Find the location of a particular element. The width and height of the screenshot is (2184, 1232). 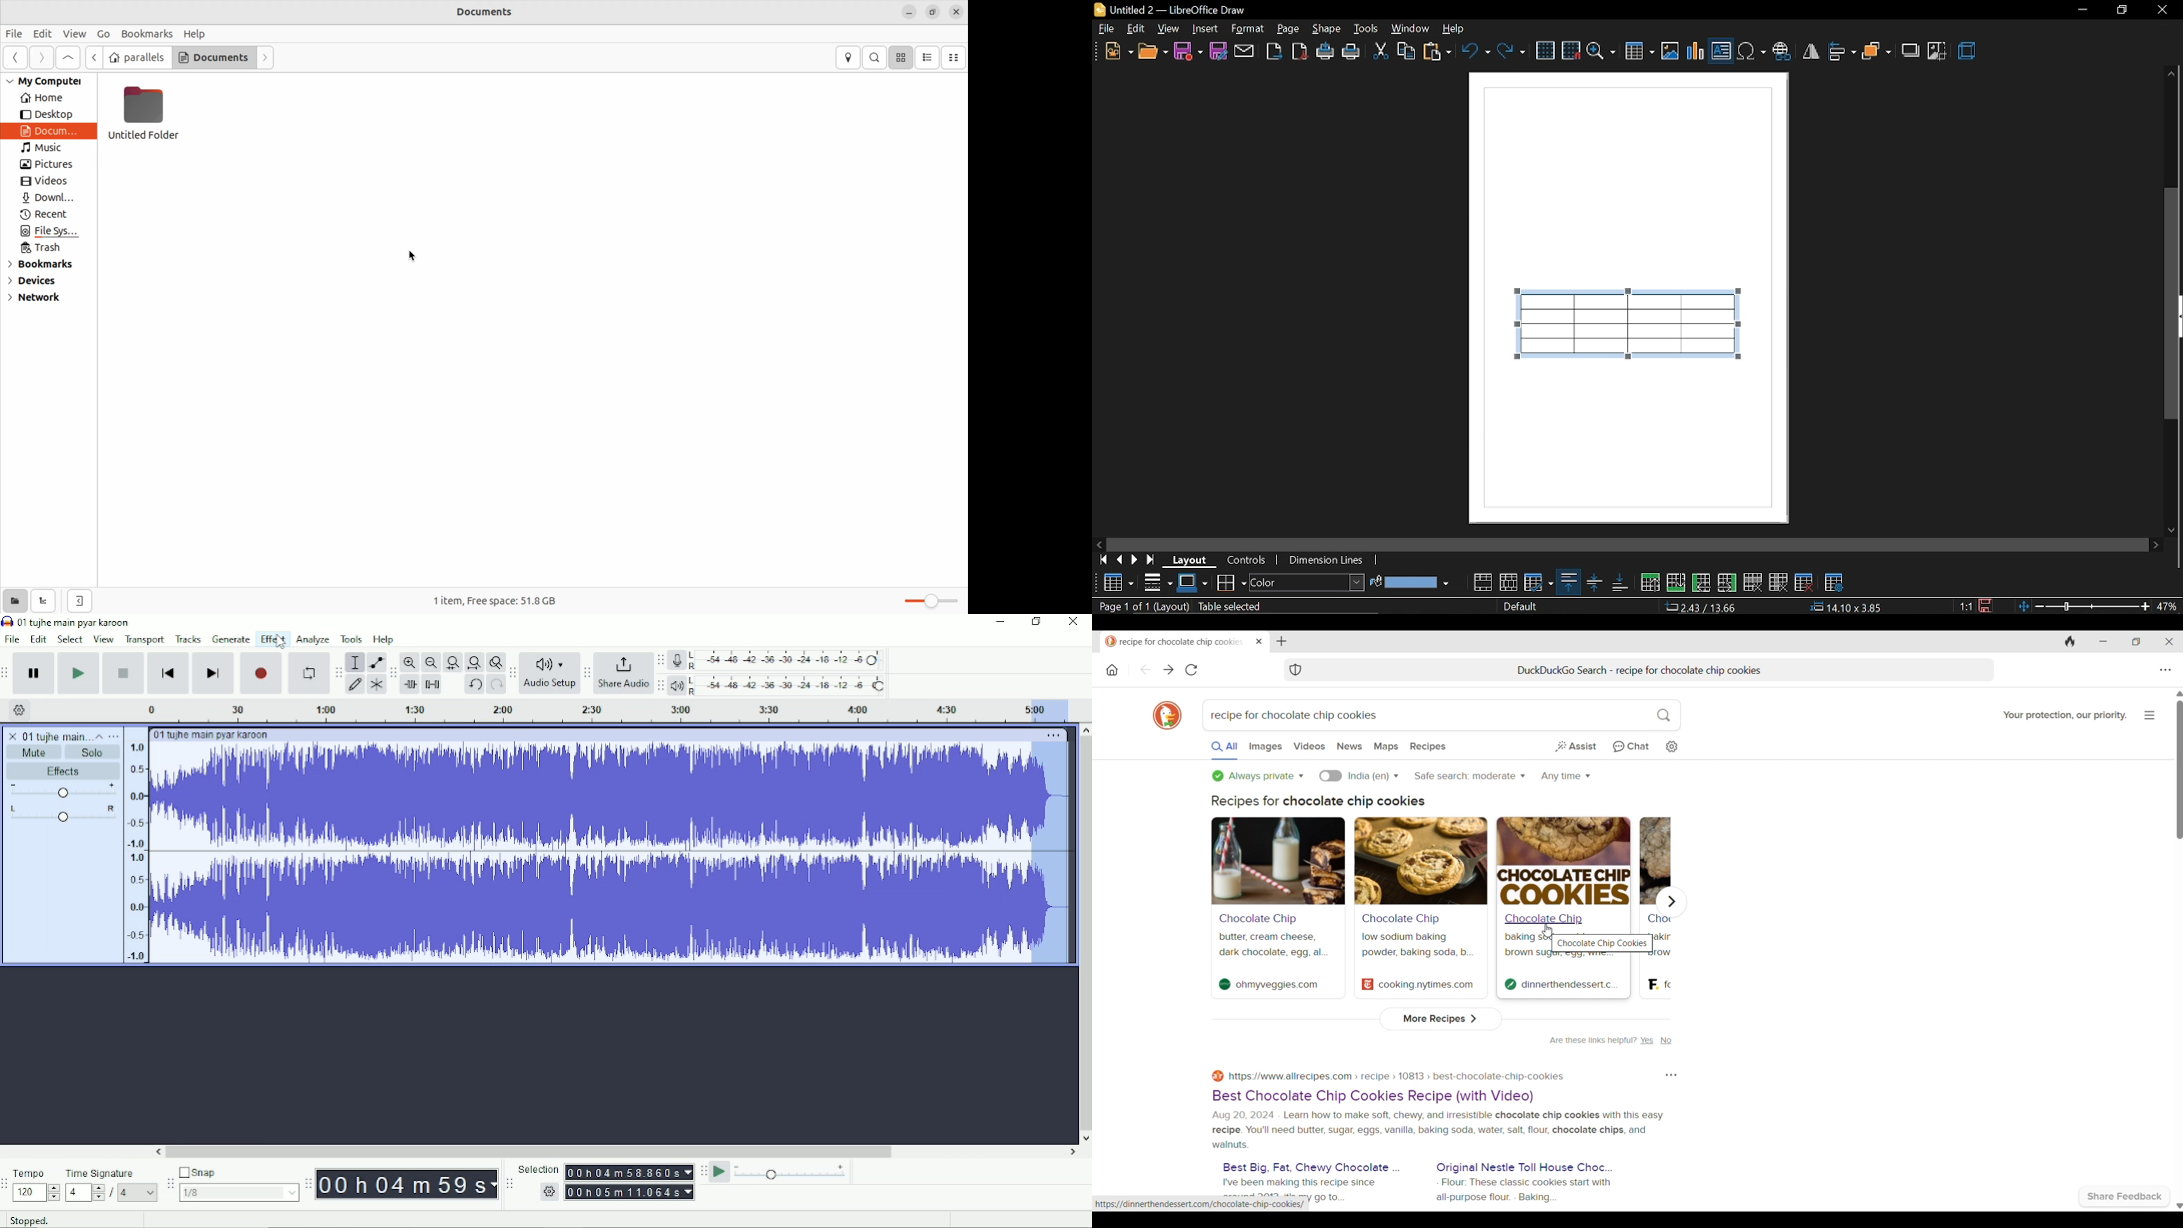

Restore down is located at coordinates (2120, 11).